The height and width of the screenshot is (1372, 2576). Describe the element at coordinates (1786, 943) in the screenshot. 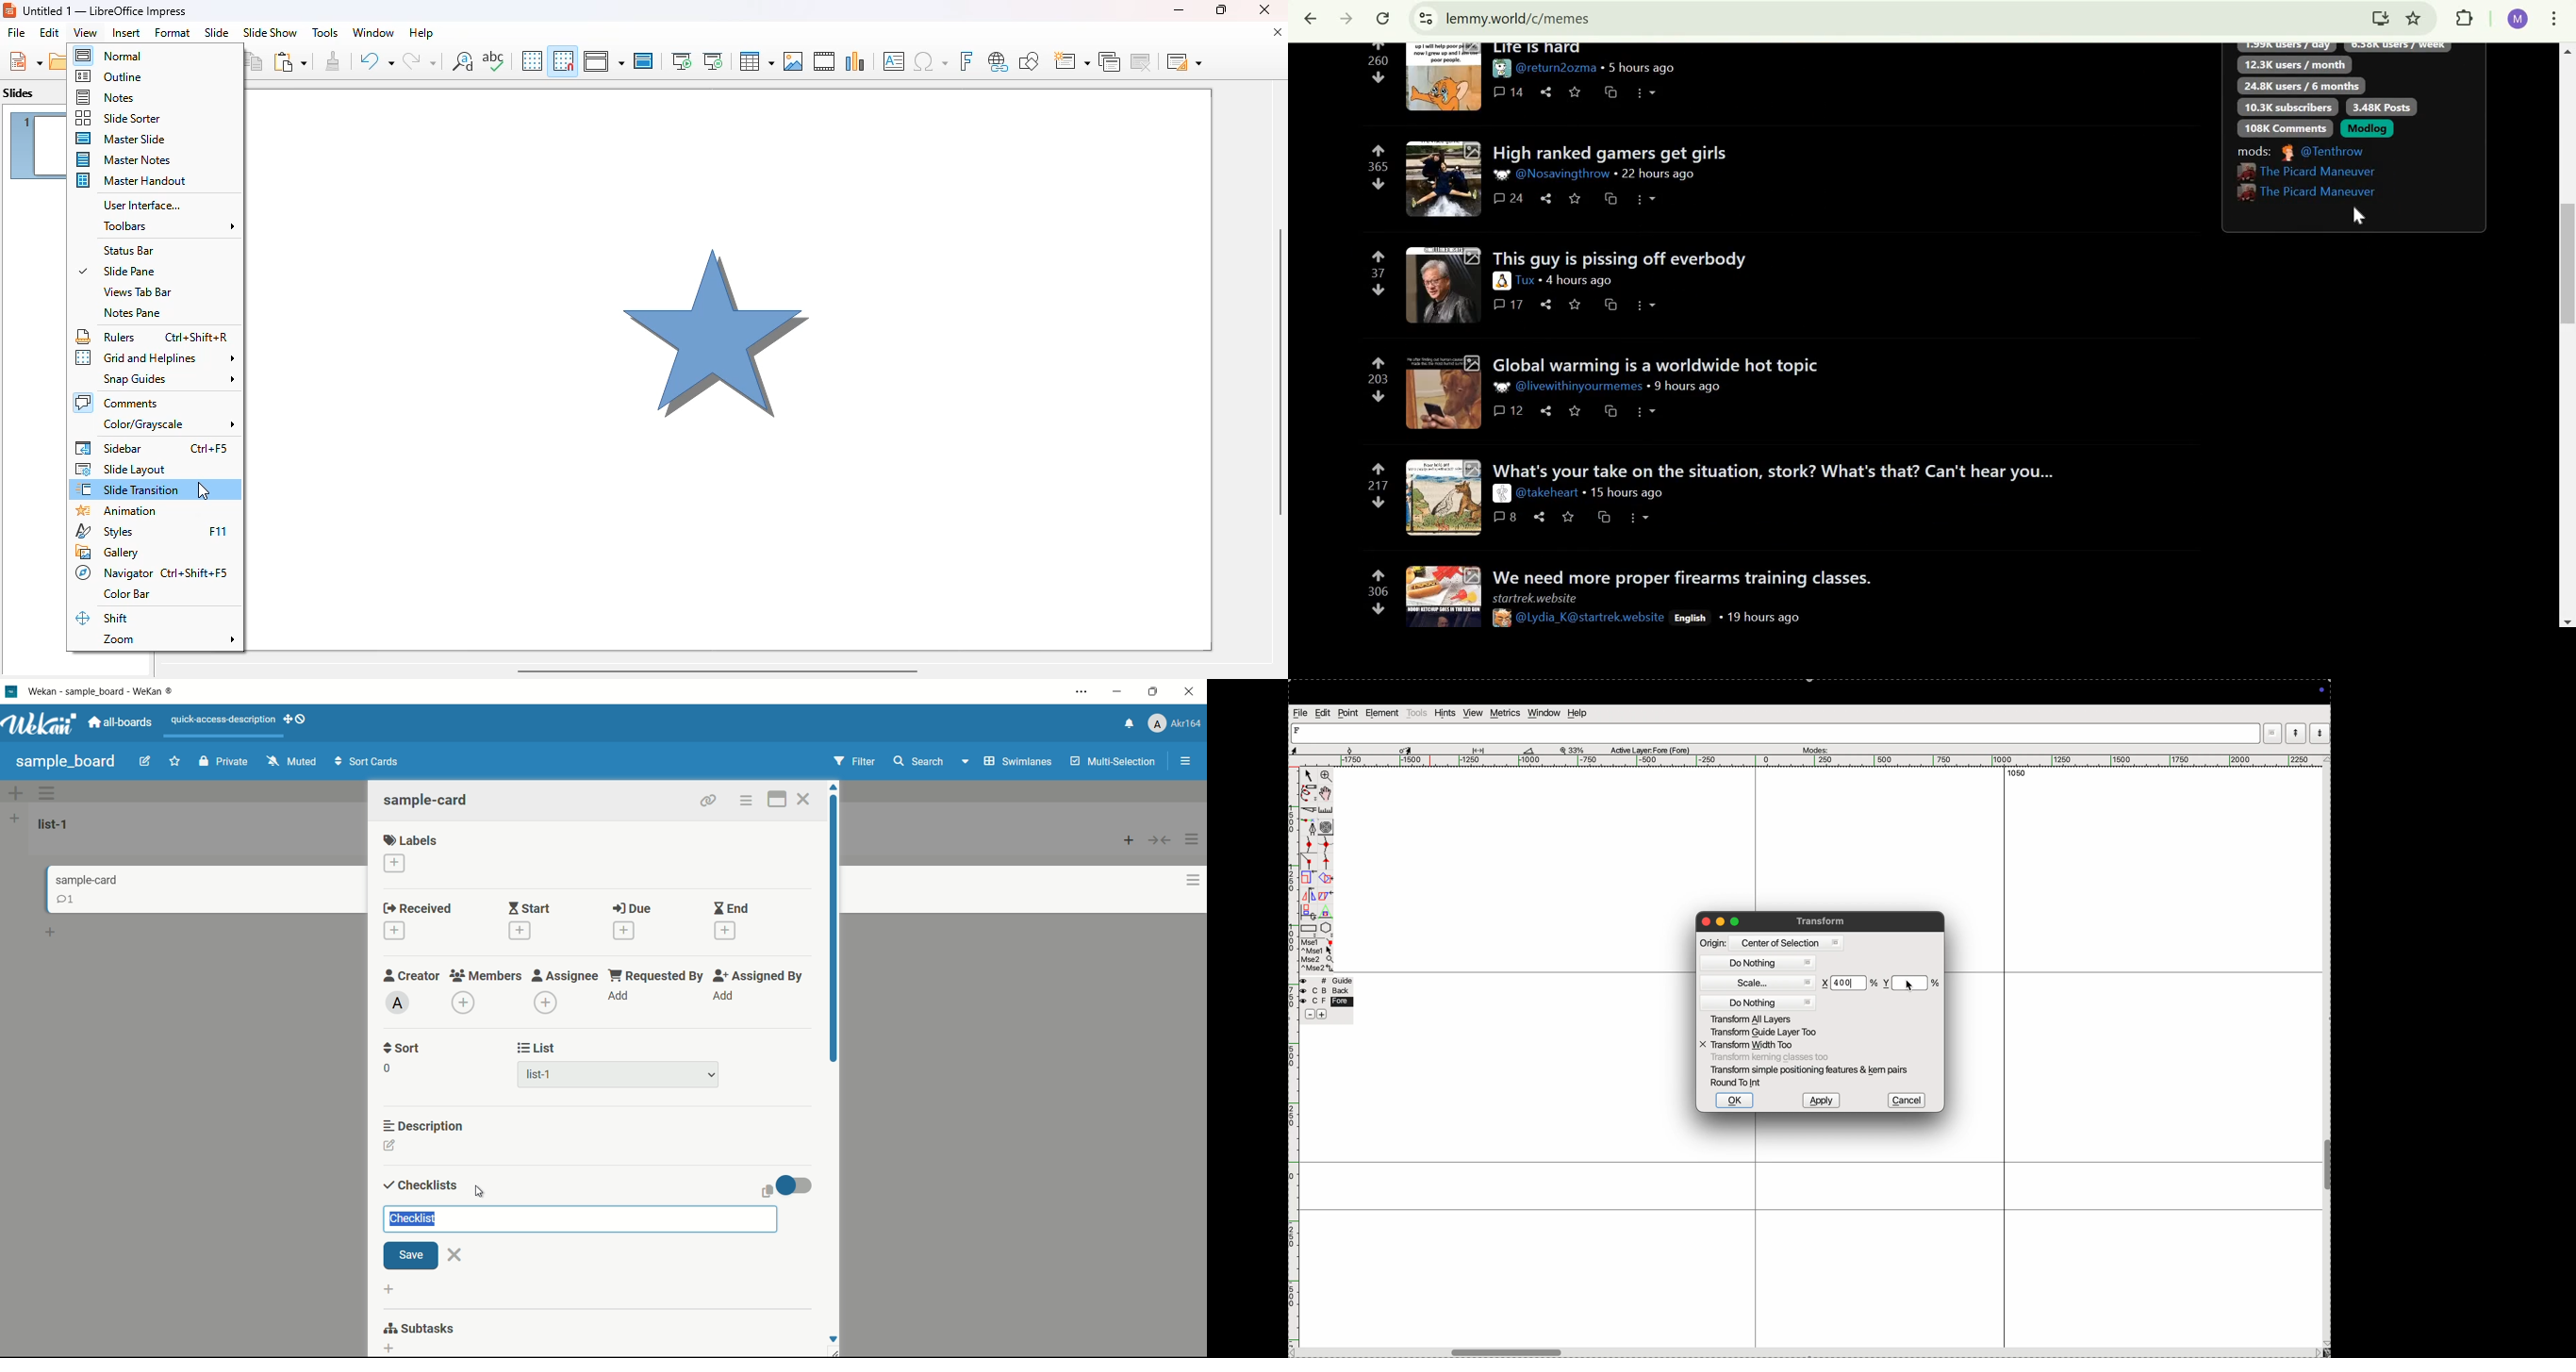

I see `centre of selsection` at that location.